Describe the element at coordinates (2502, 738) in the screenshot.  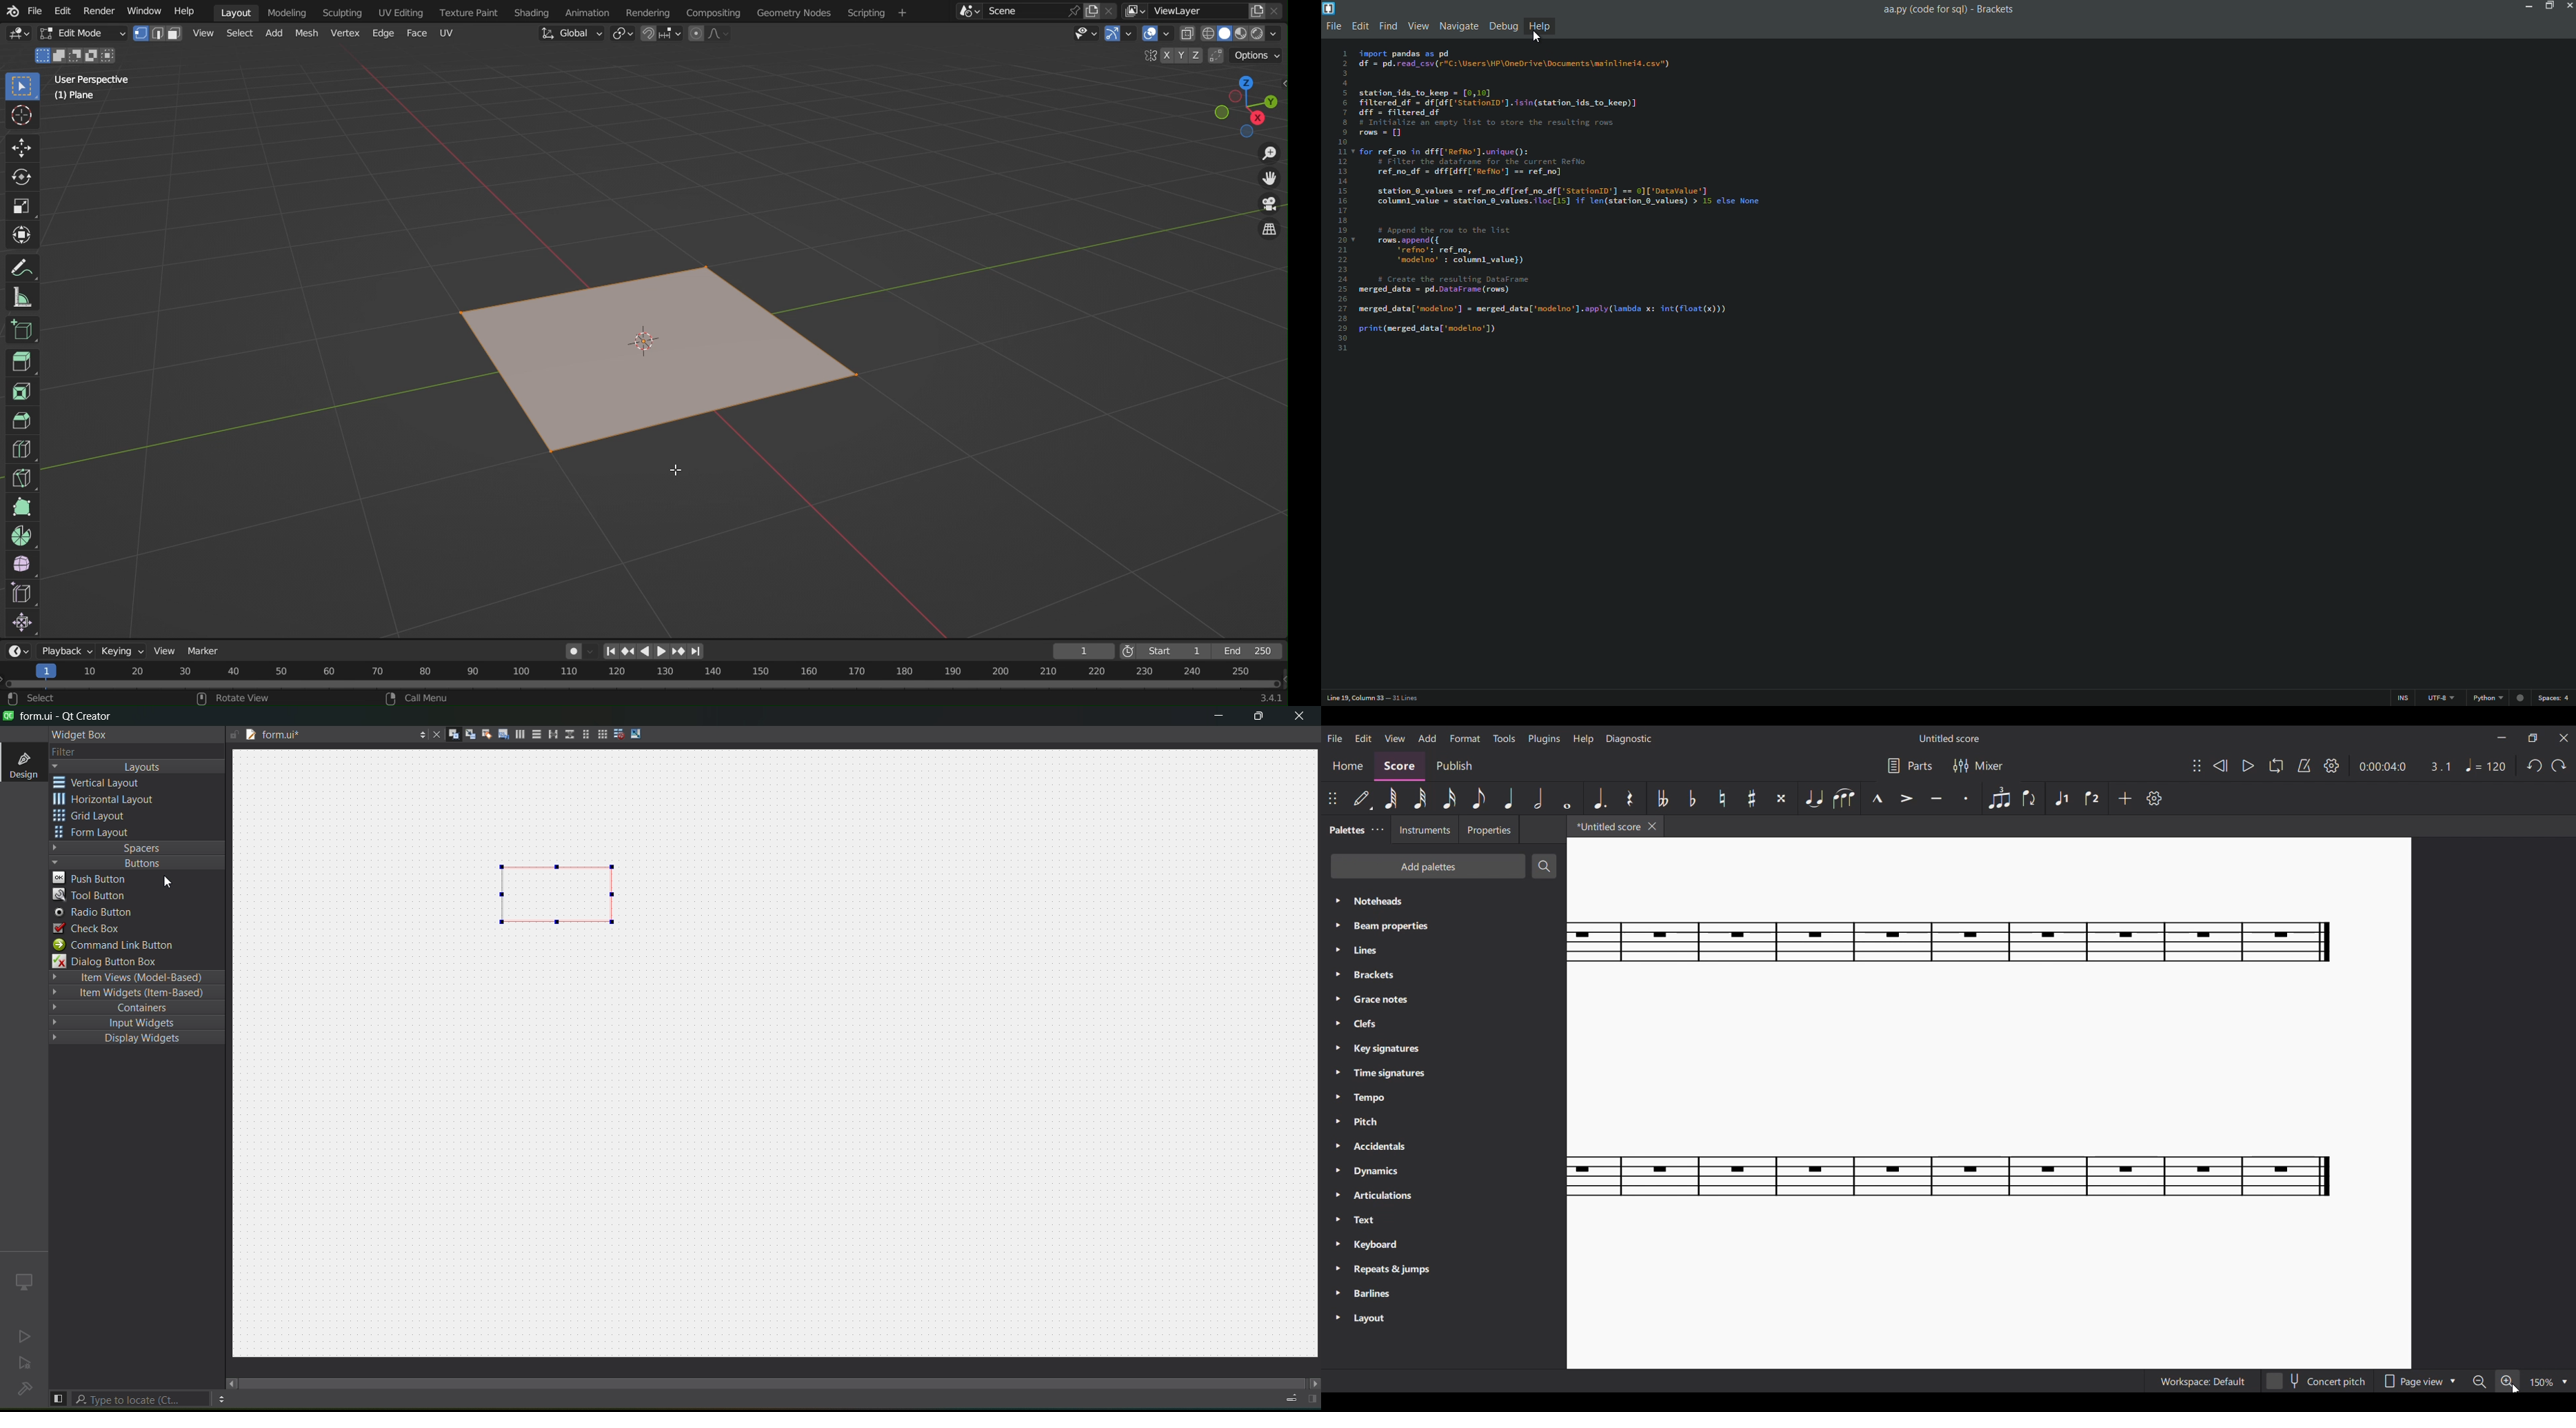
I see `Minimize` at that location.